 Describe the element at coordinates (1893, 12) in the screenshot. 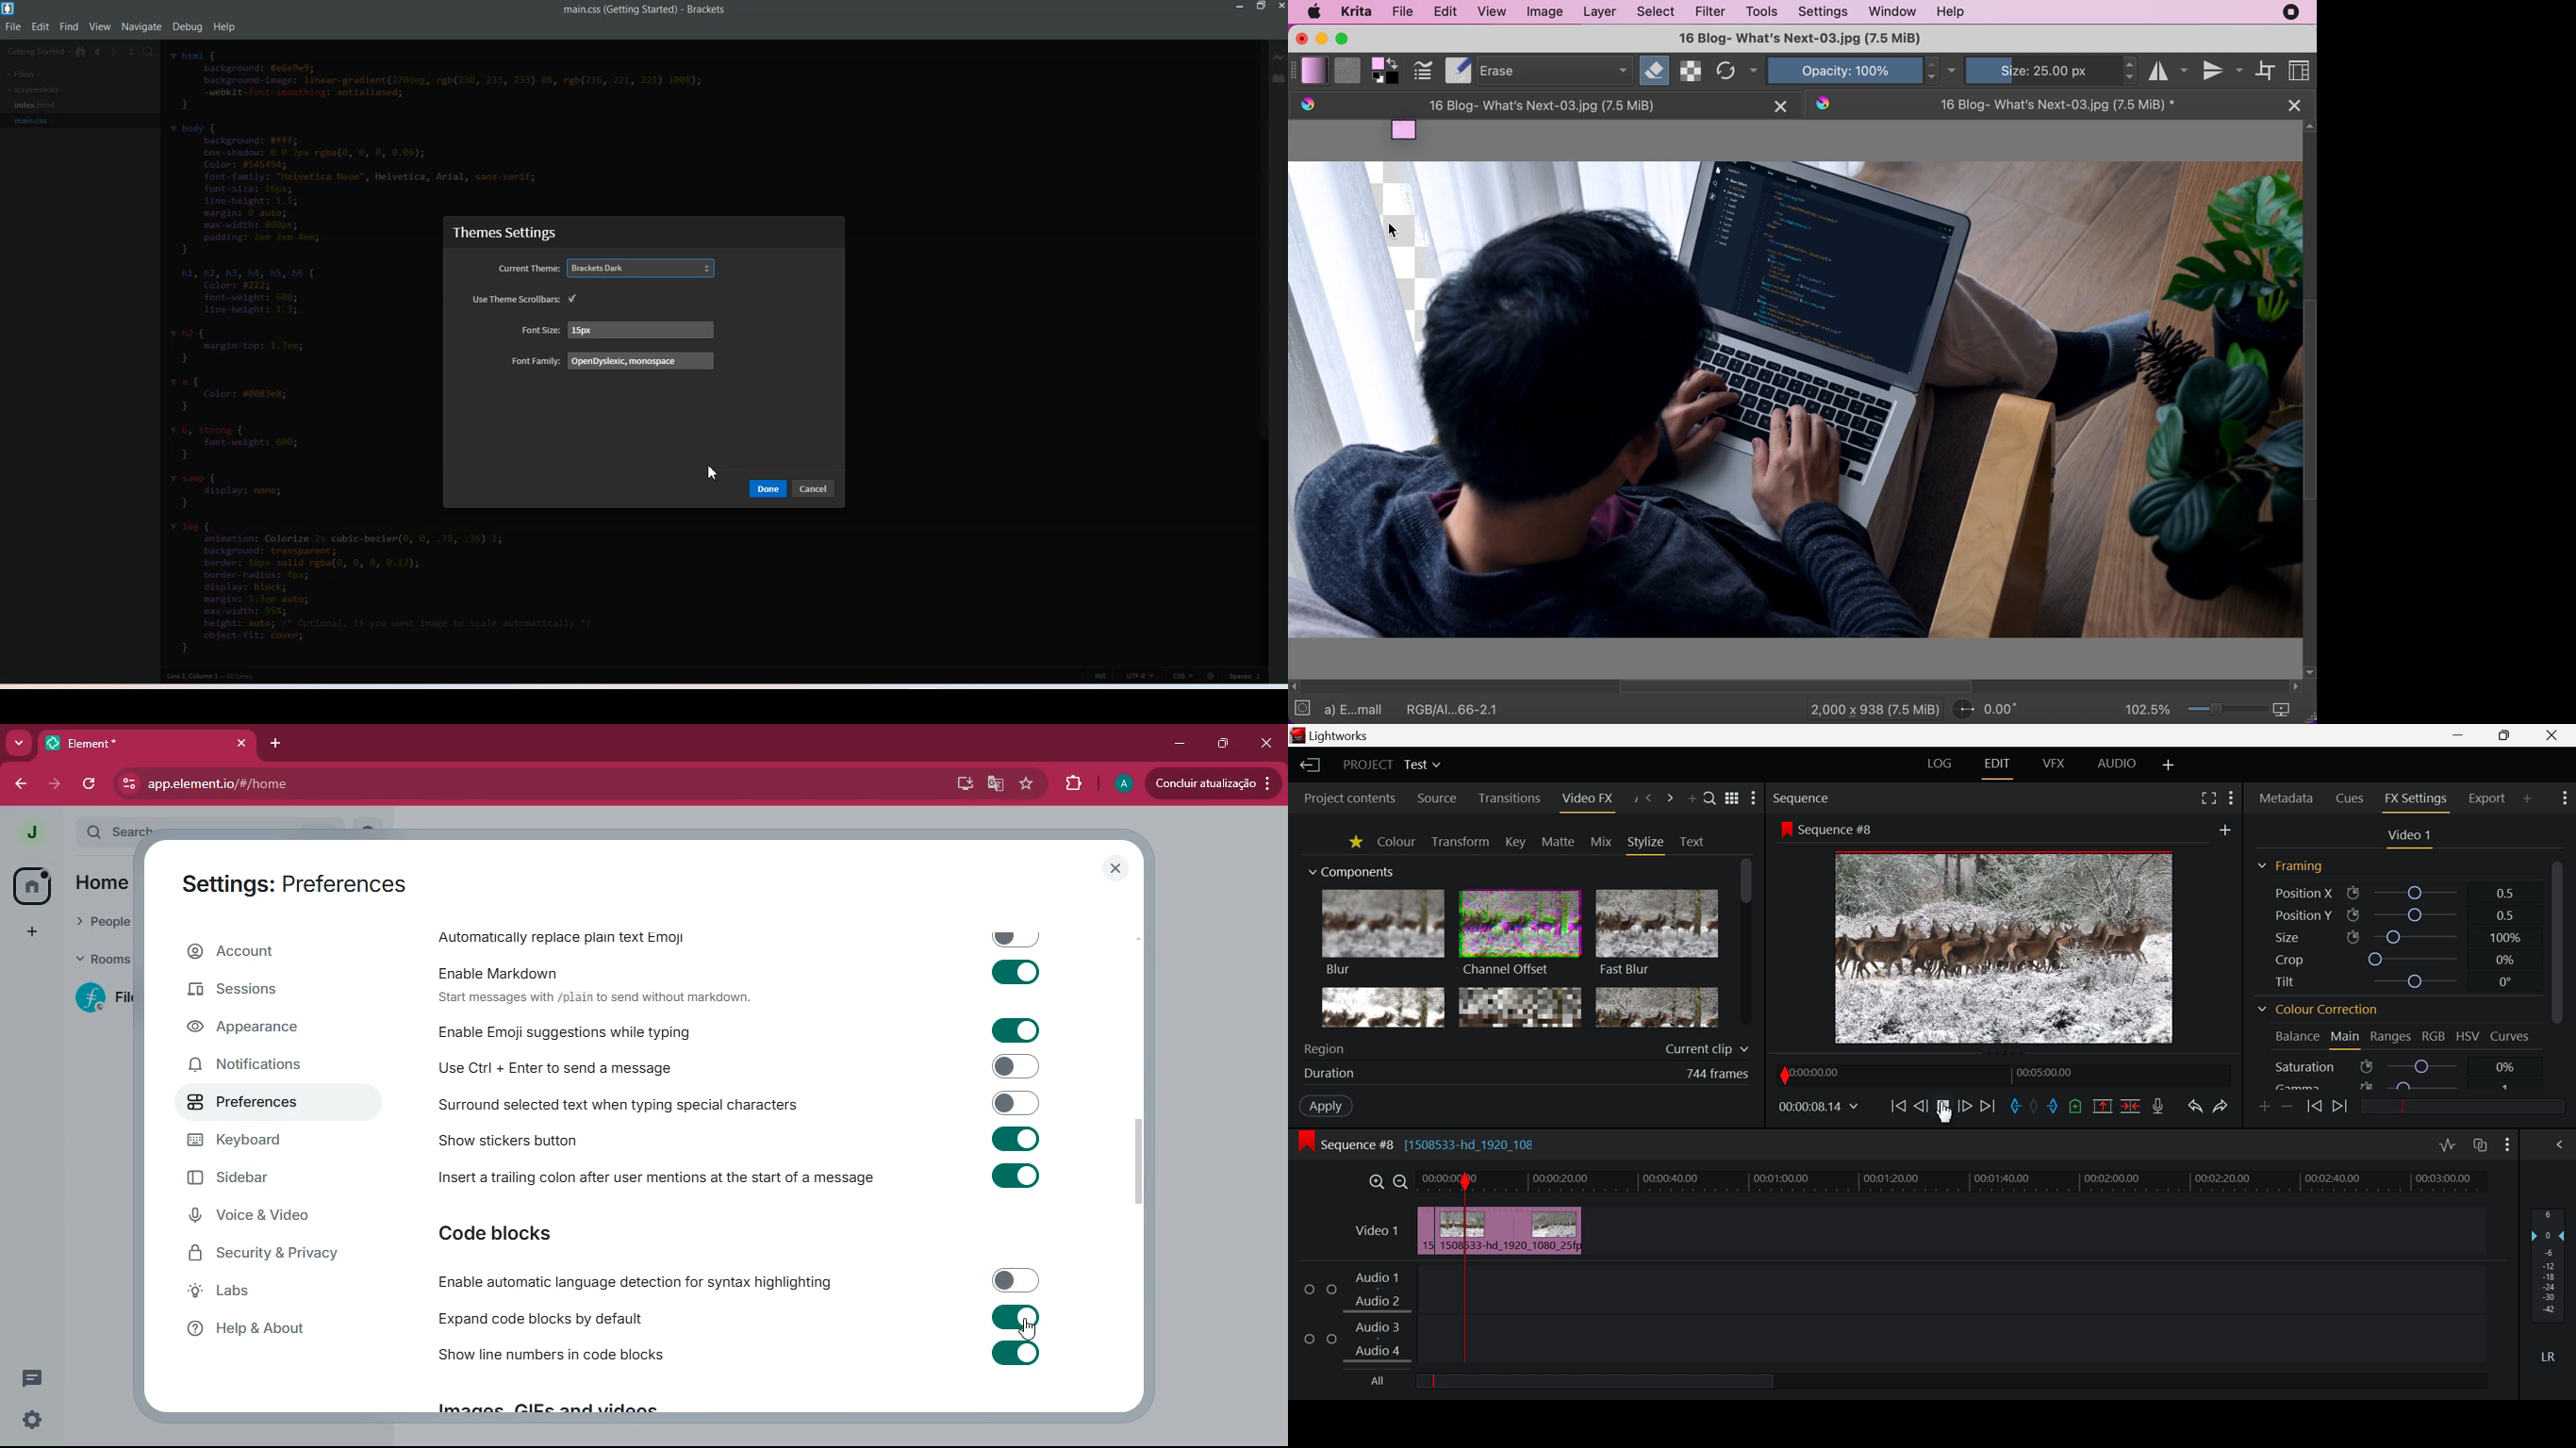

I see `window` at that location.